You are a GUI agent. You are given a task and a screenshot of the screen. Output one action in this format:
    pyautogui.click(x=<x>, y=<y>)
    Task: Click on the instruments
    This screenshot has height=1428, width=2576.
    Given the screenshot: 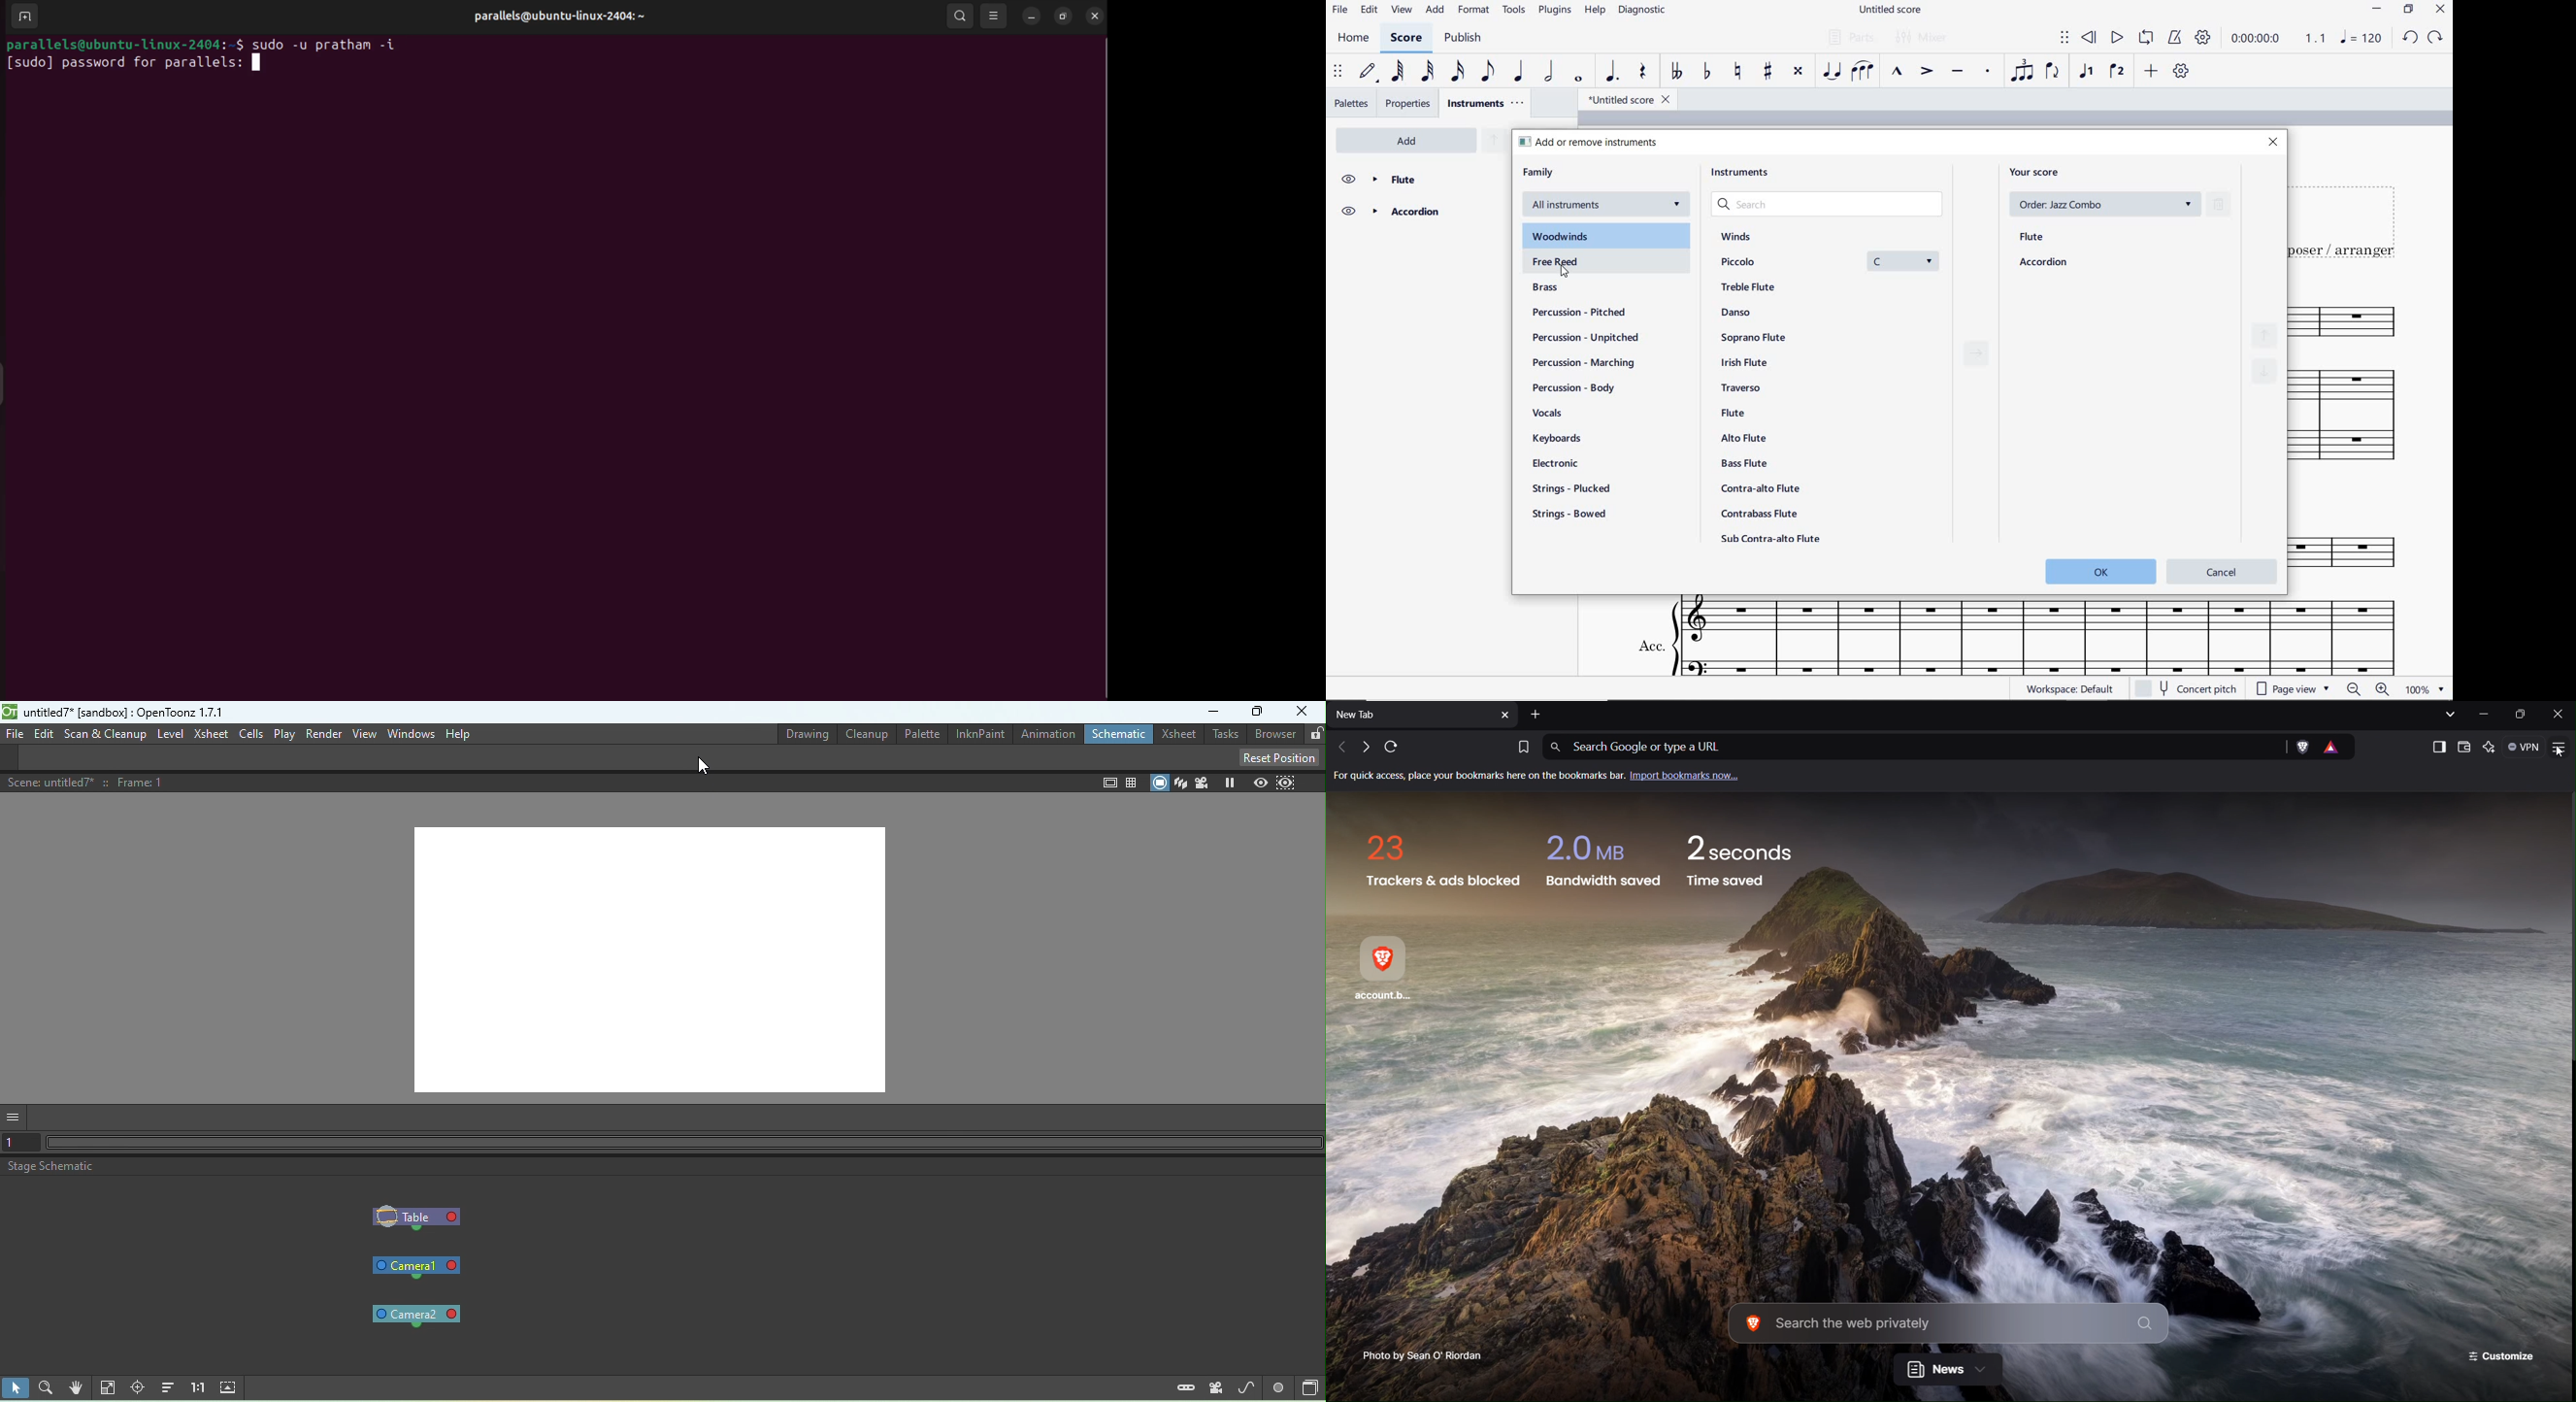 What is the action you would take?
    pyautogui.click(x=1744, y=173)
    